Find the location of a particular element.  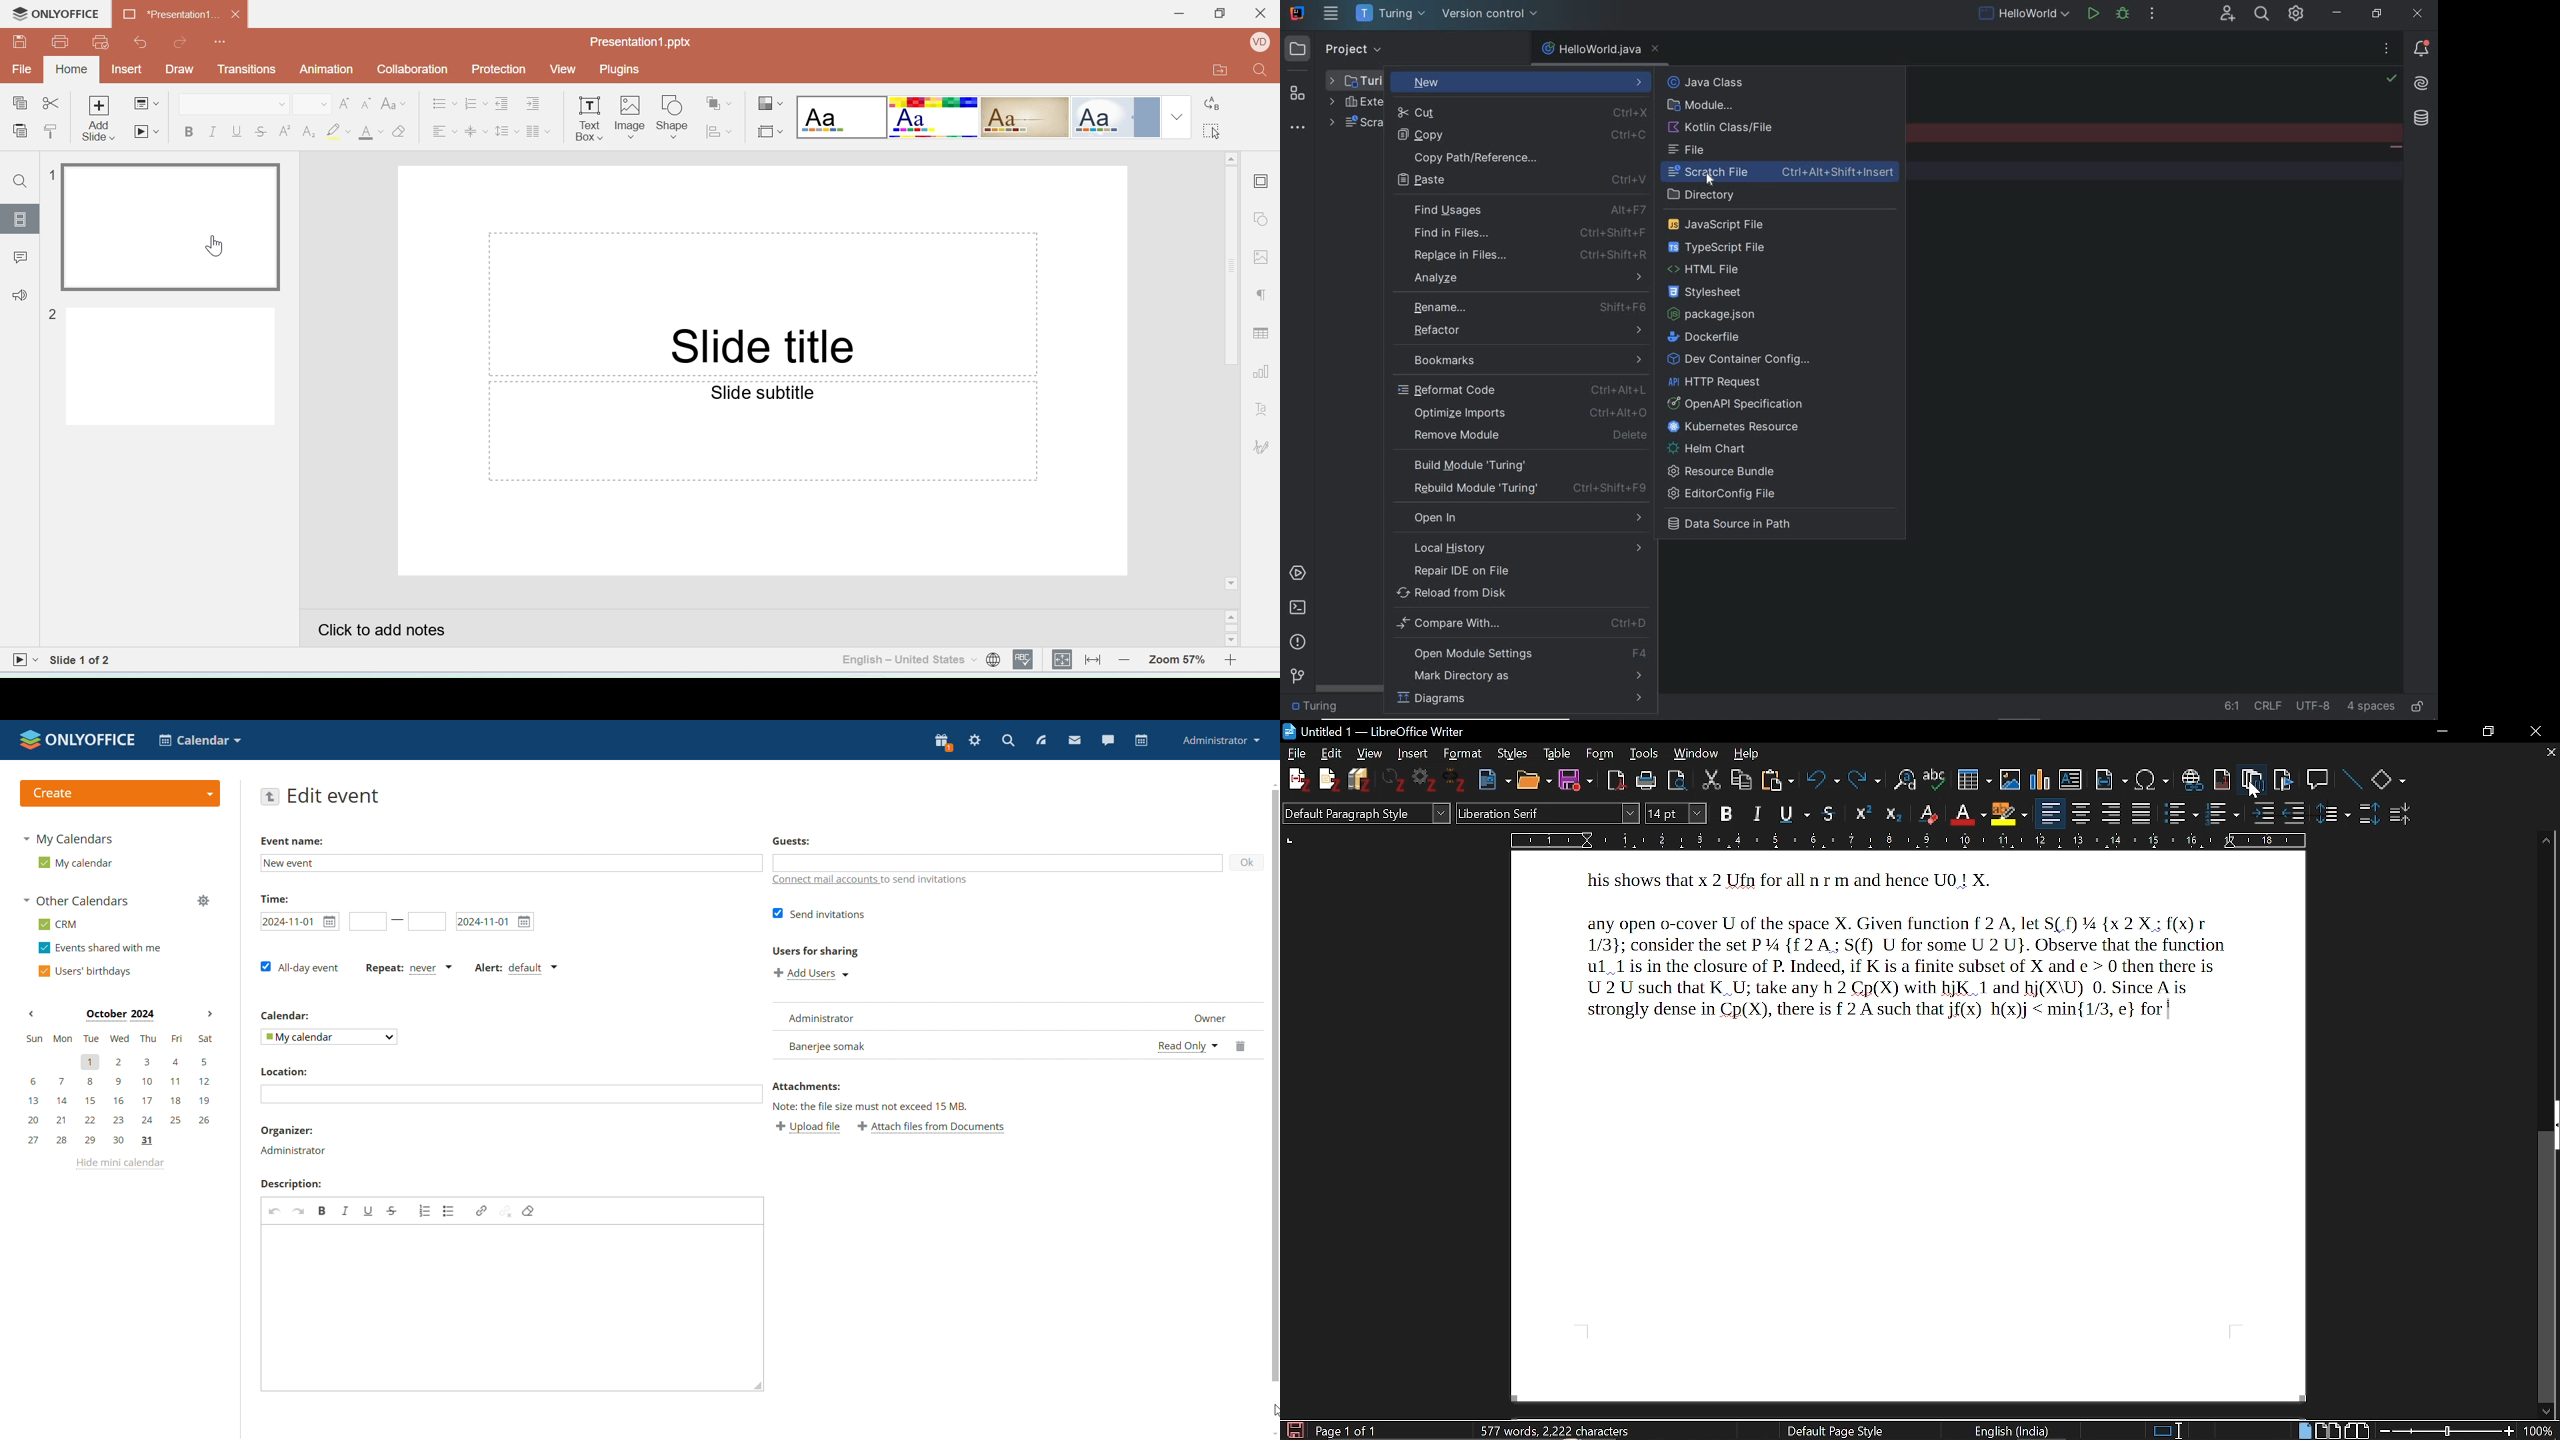

Unlink document is located at coordinates (1454, 781).